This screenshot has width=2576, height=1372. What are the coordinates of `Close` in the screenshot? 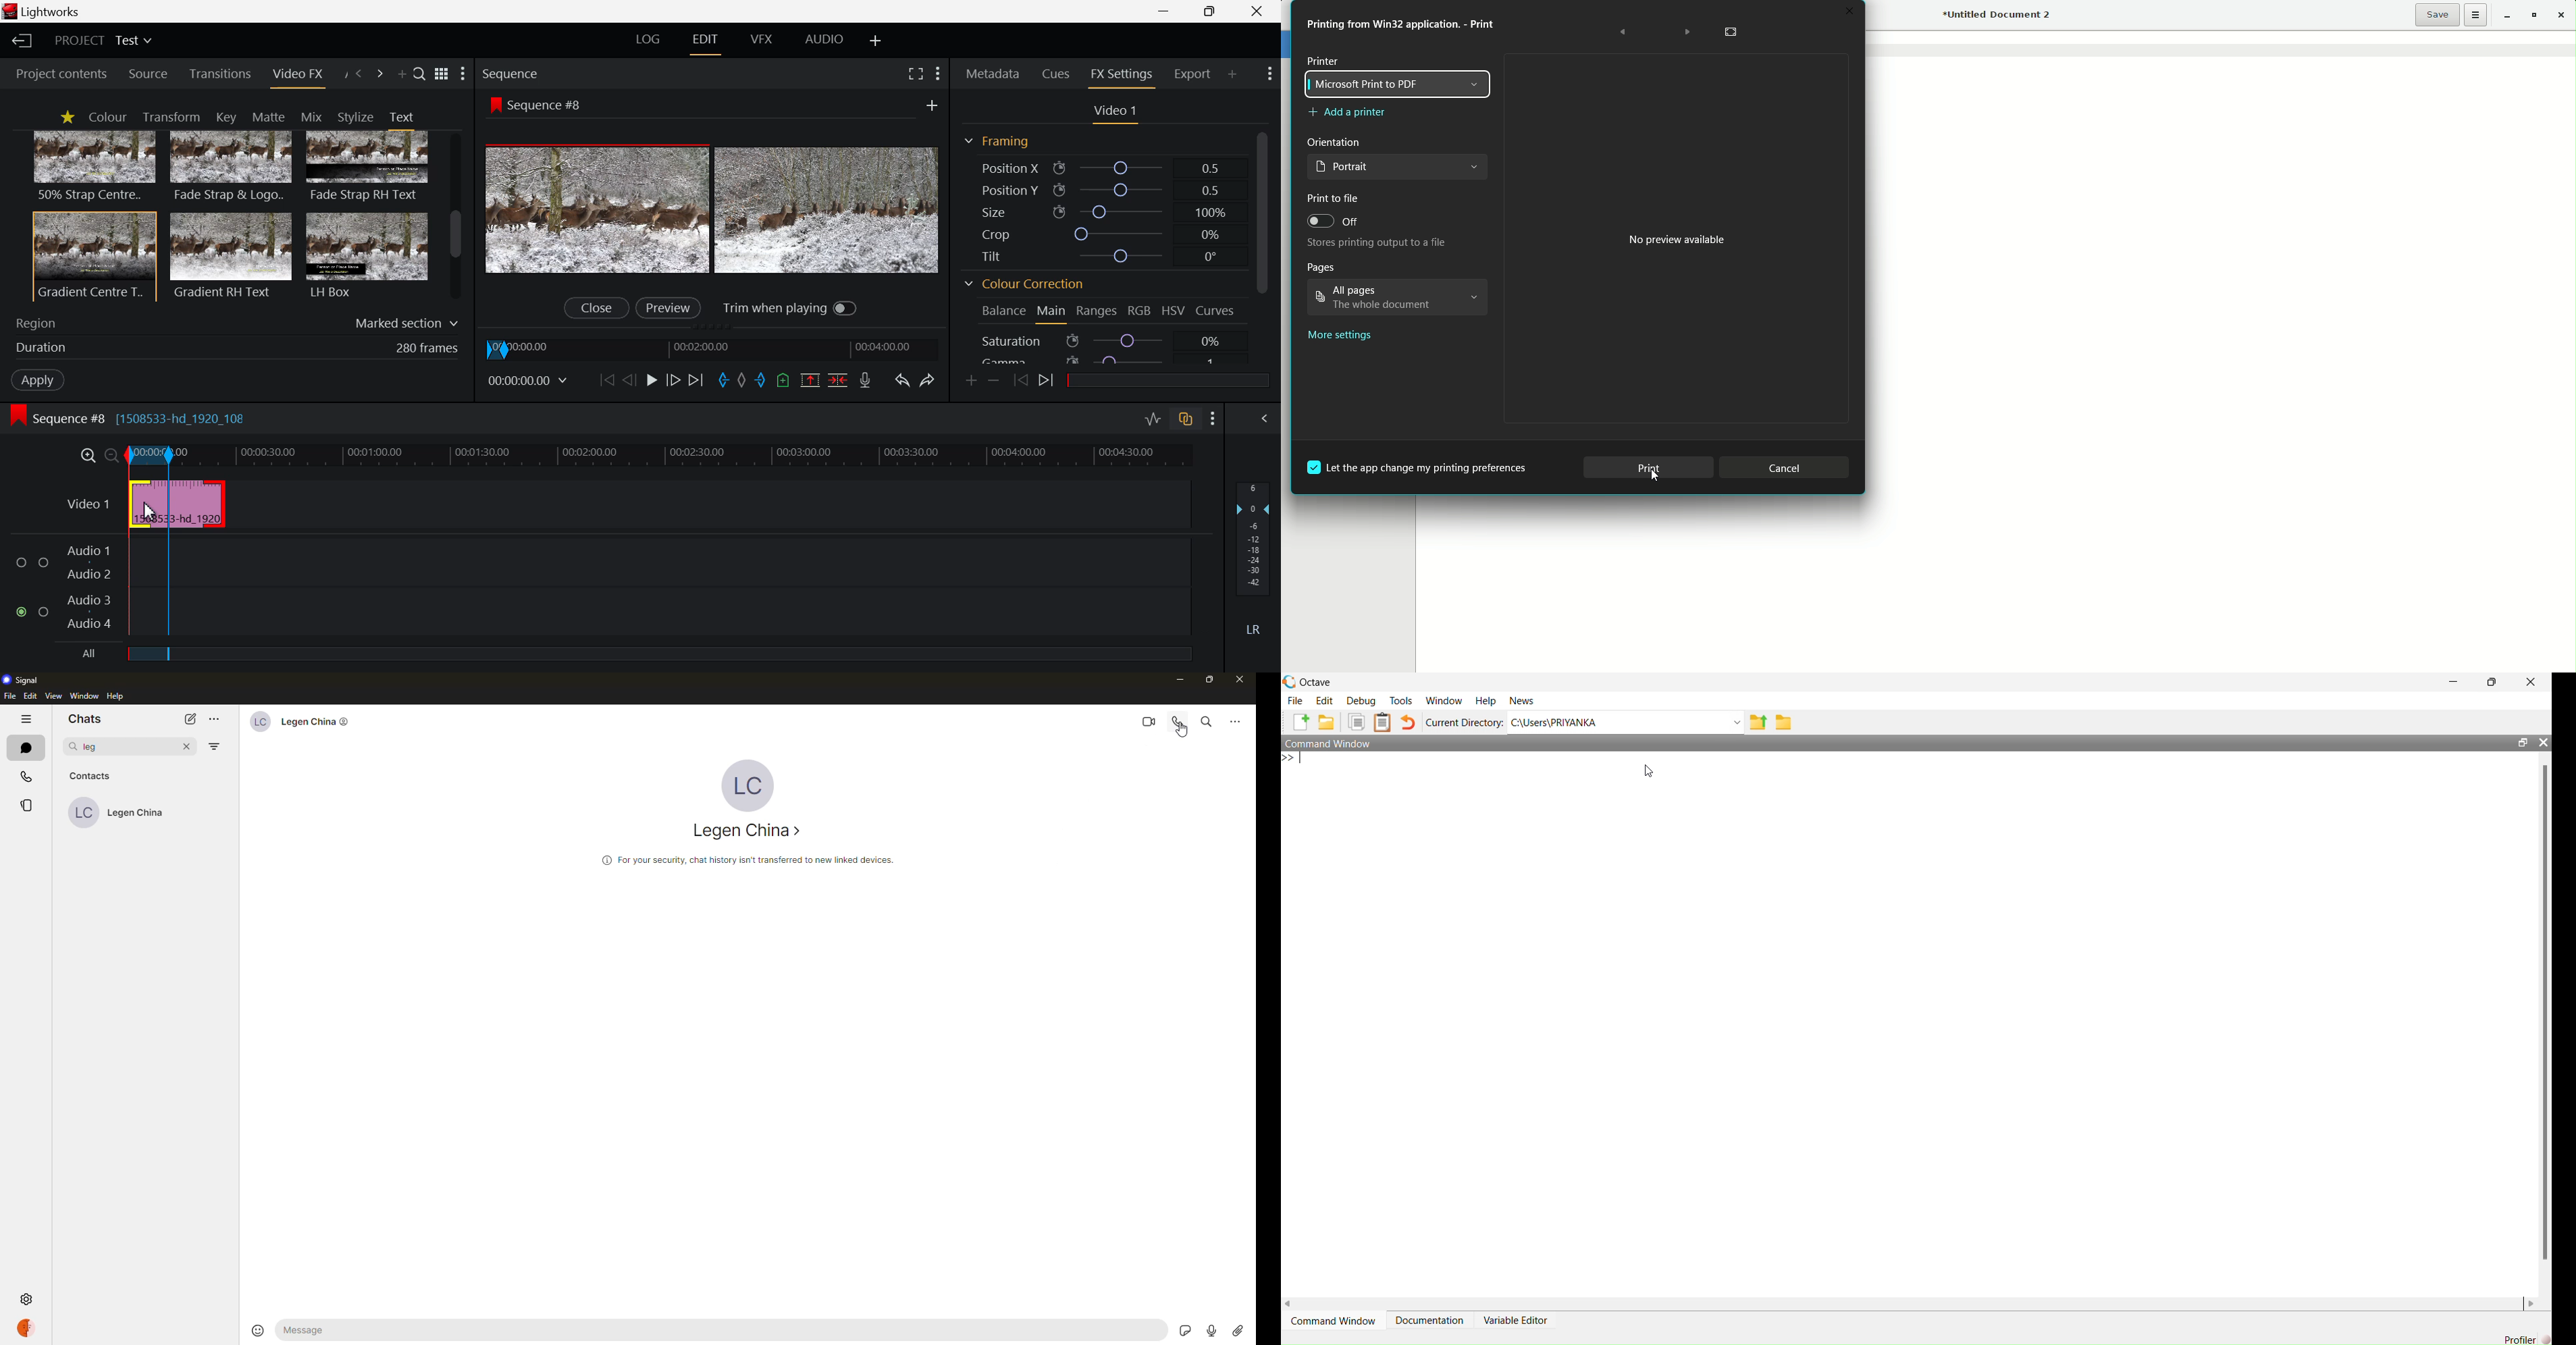 It's located at (594, 308).